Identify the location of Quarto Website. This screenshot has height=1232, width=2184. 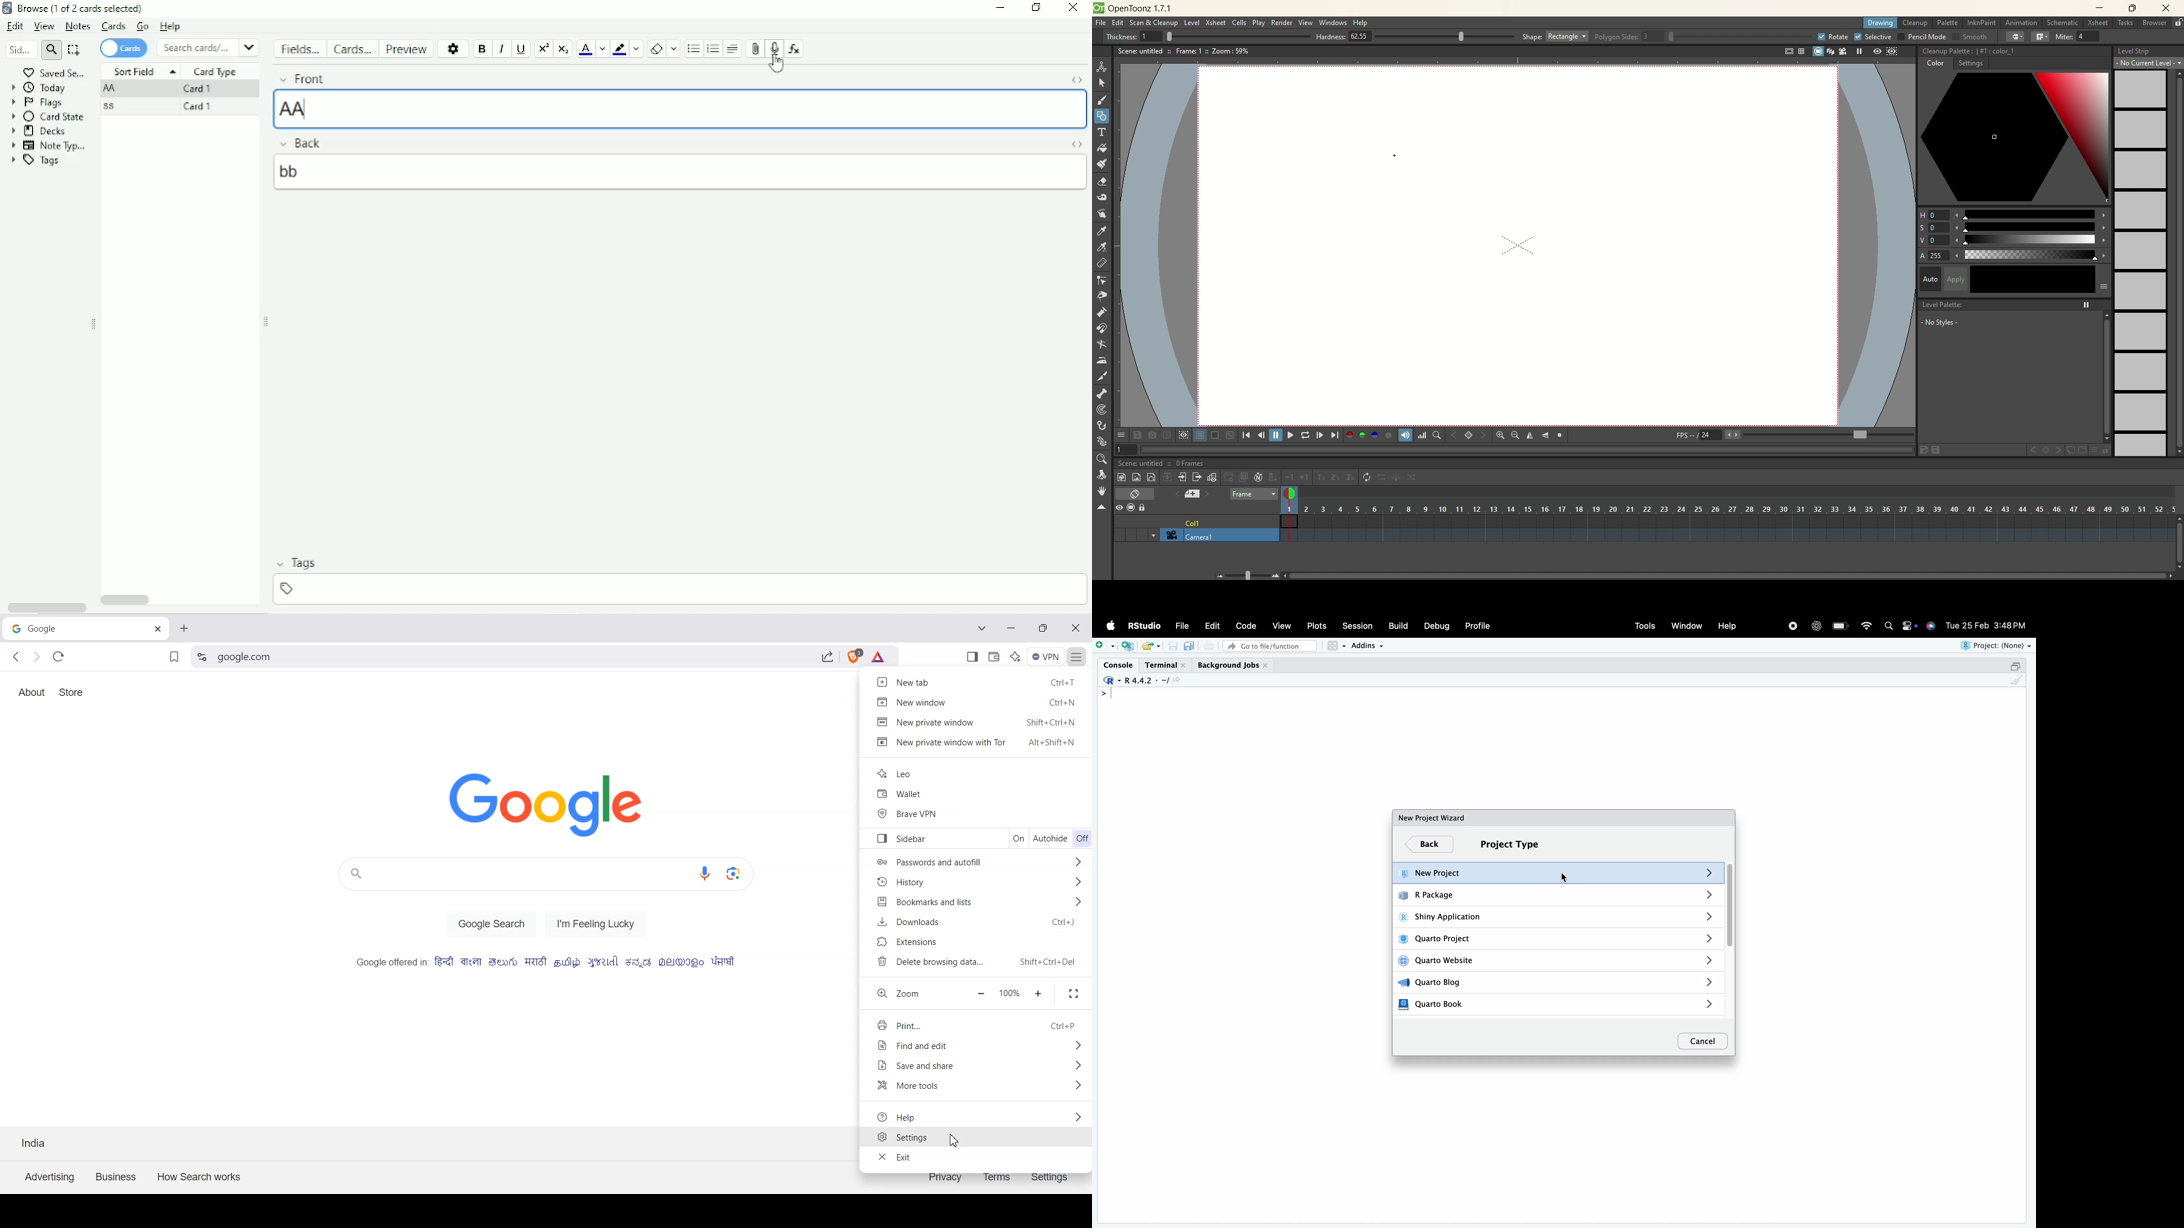
(1558, 961).